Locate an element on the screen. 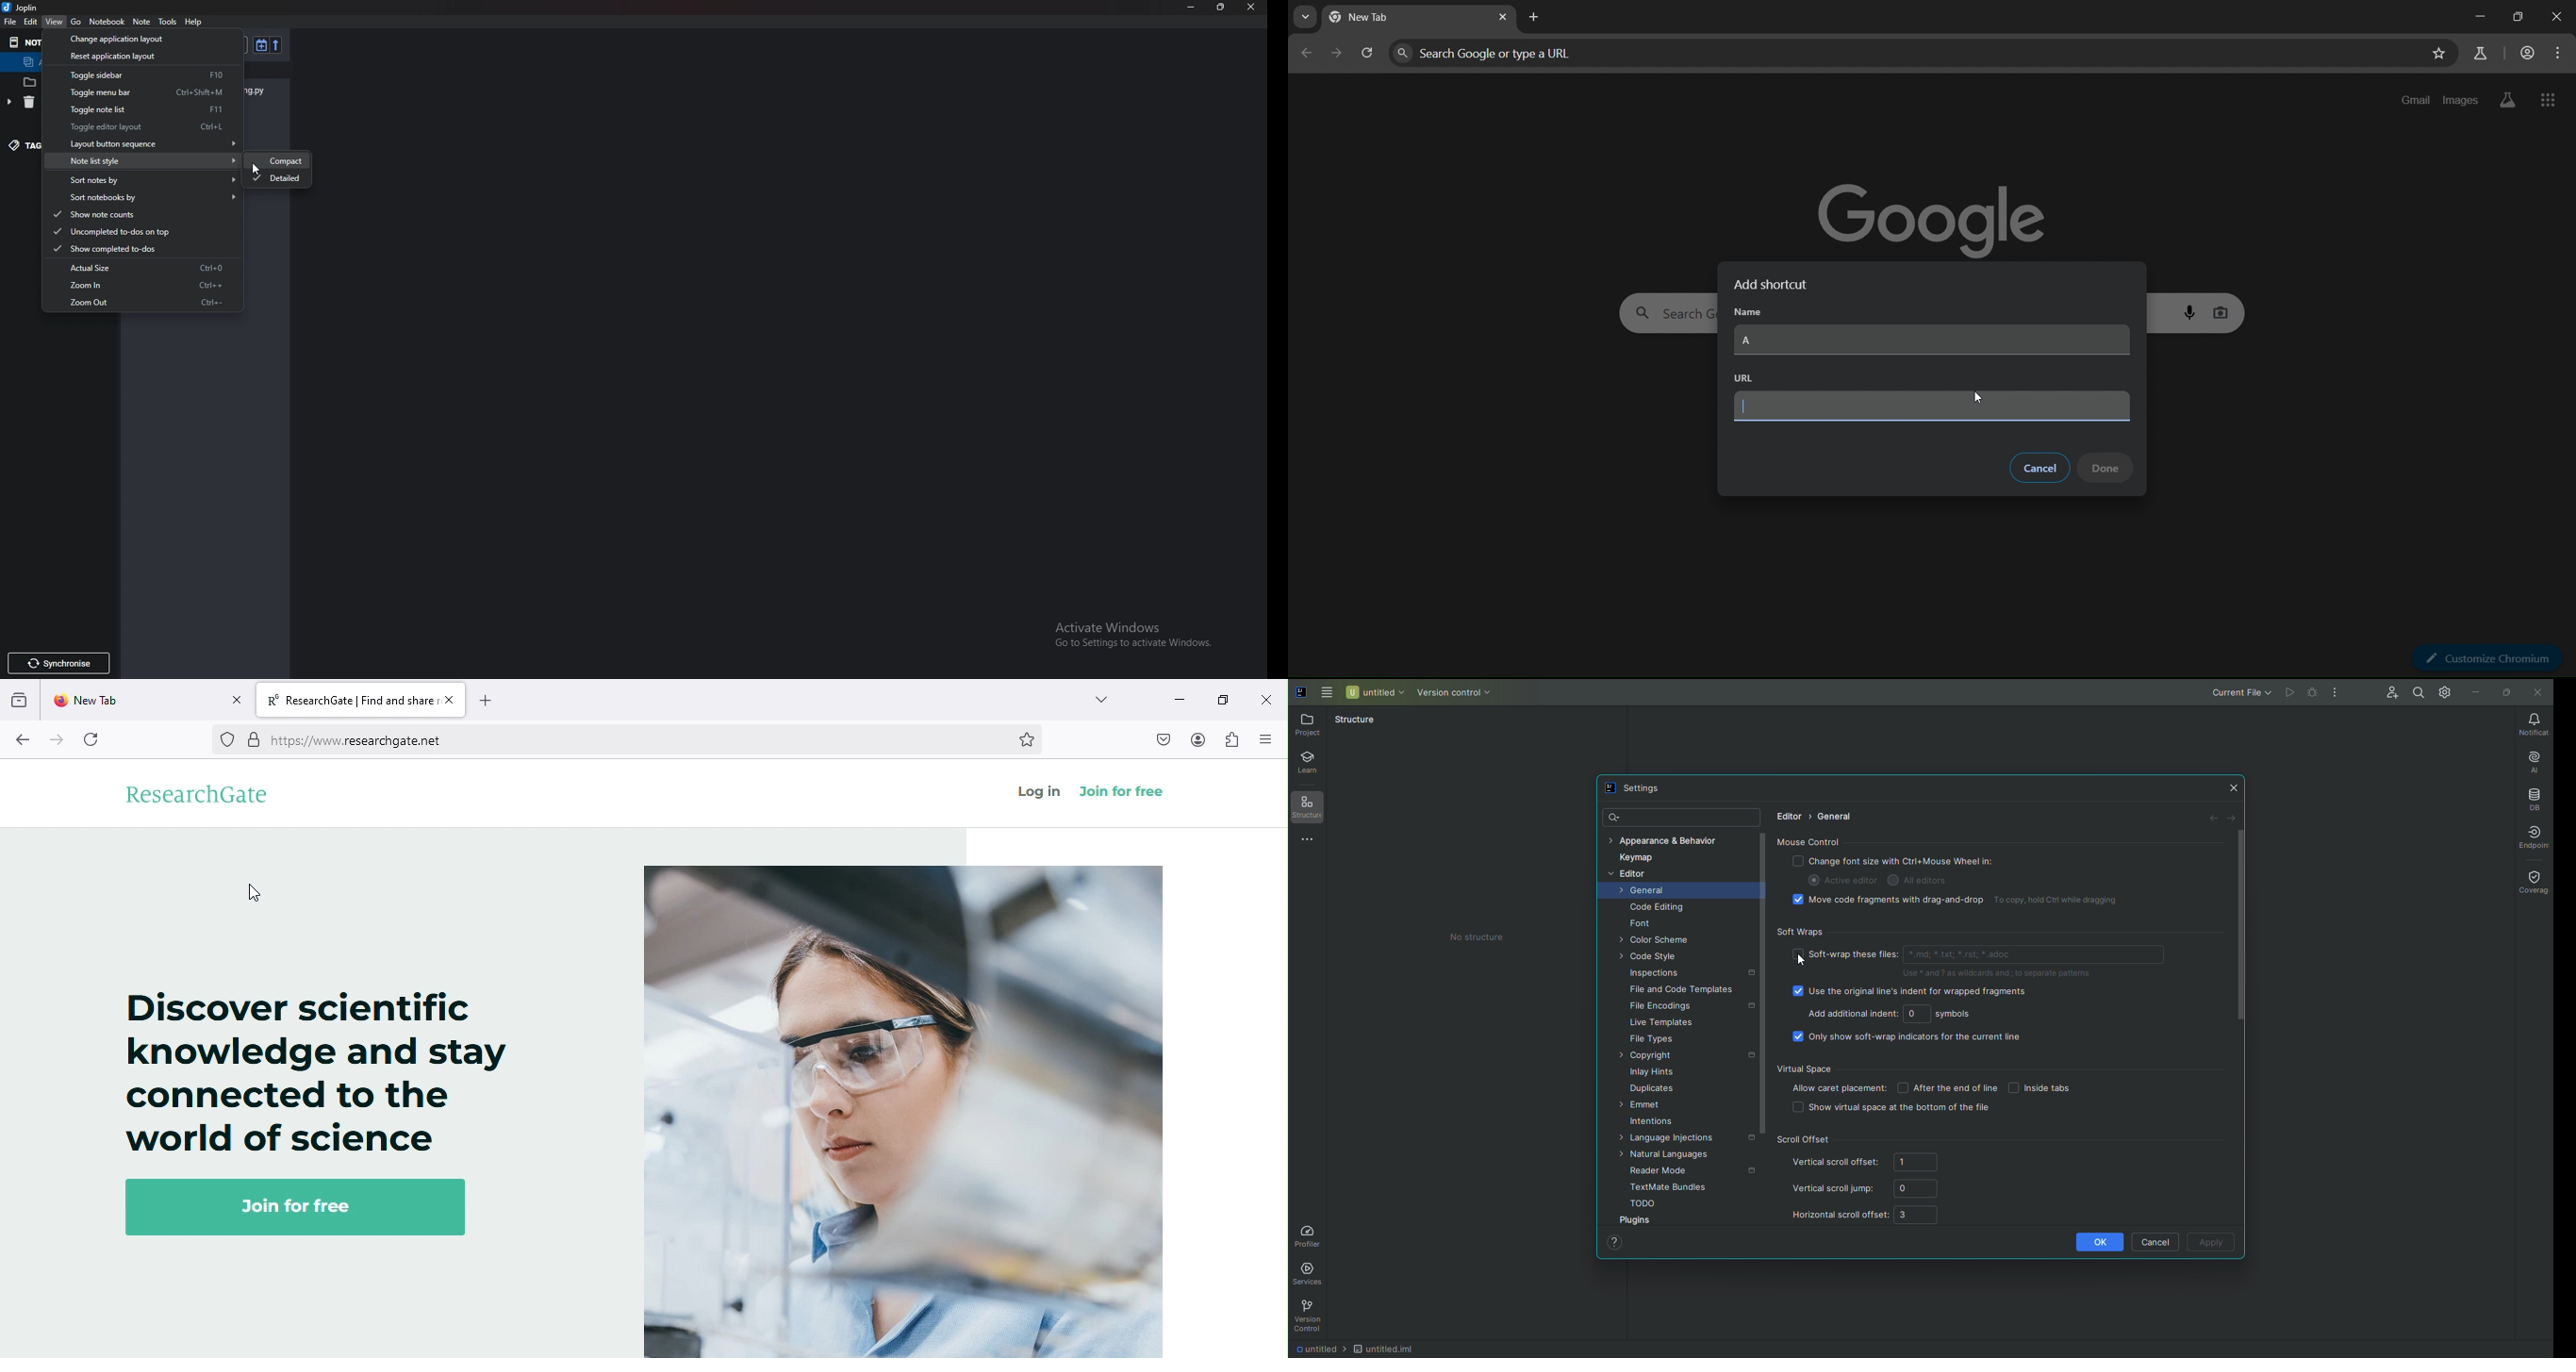 The width and height of the screenshot is (2576, 1372). More Tools is located at coordinates (1310, 842).